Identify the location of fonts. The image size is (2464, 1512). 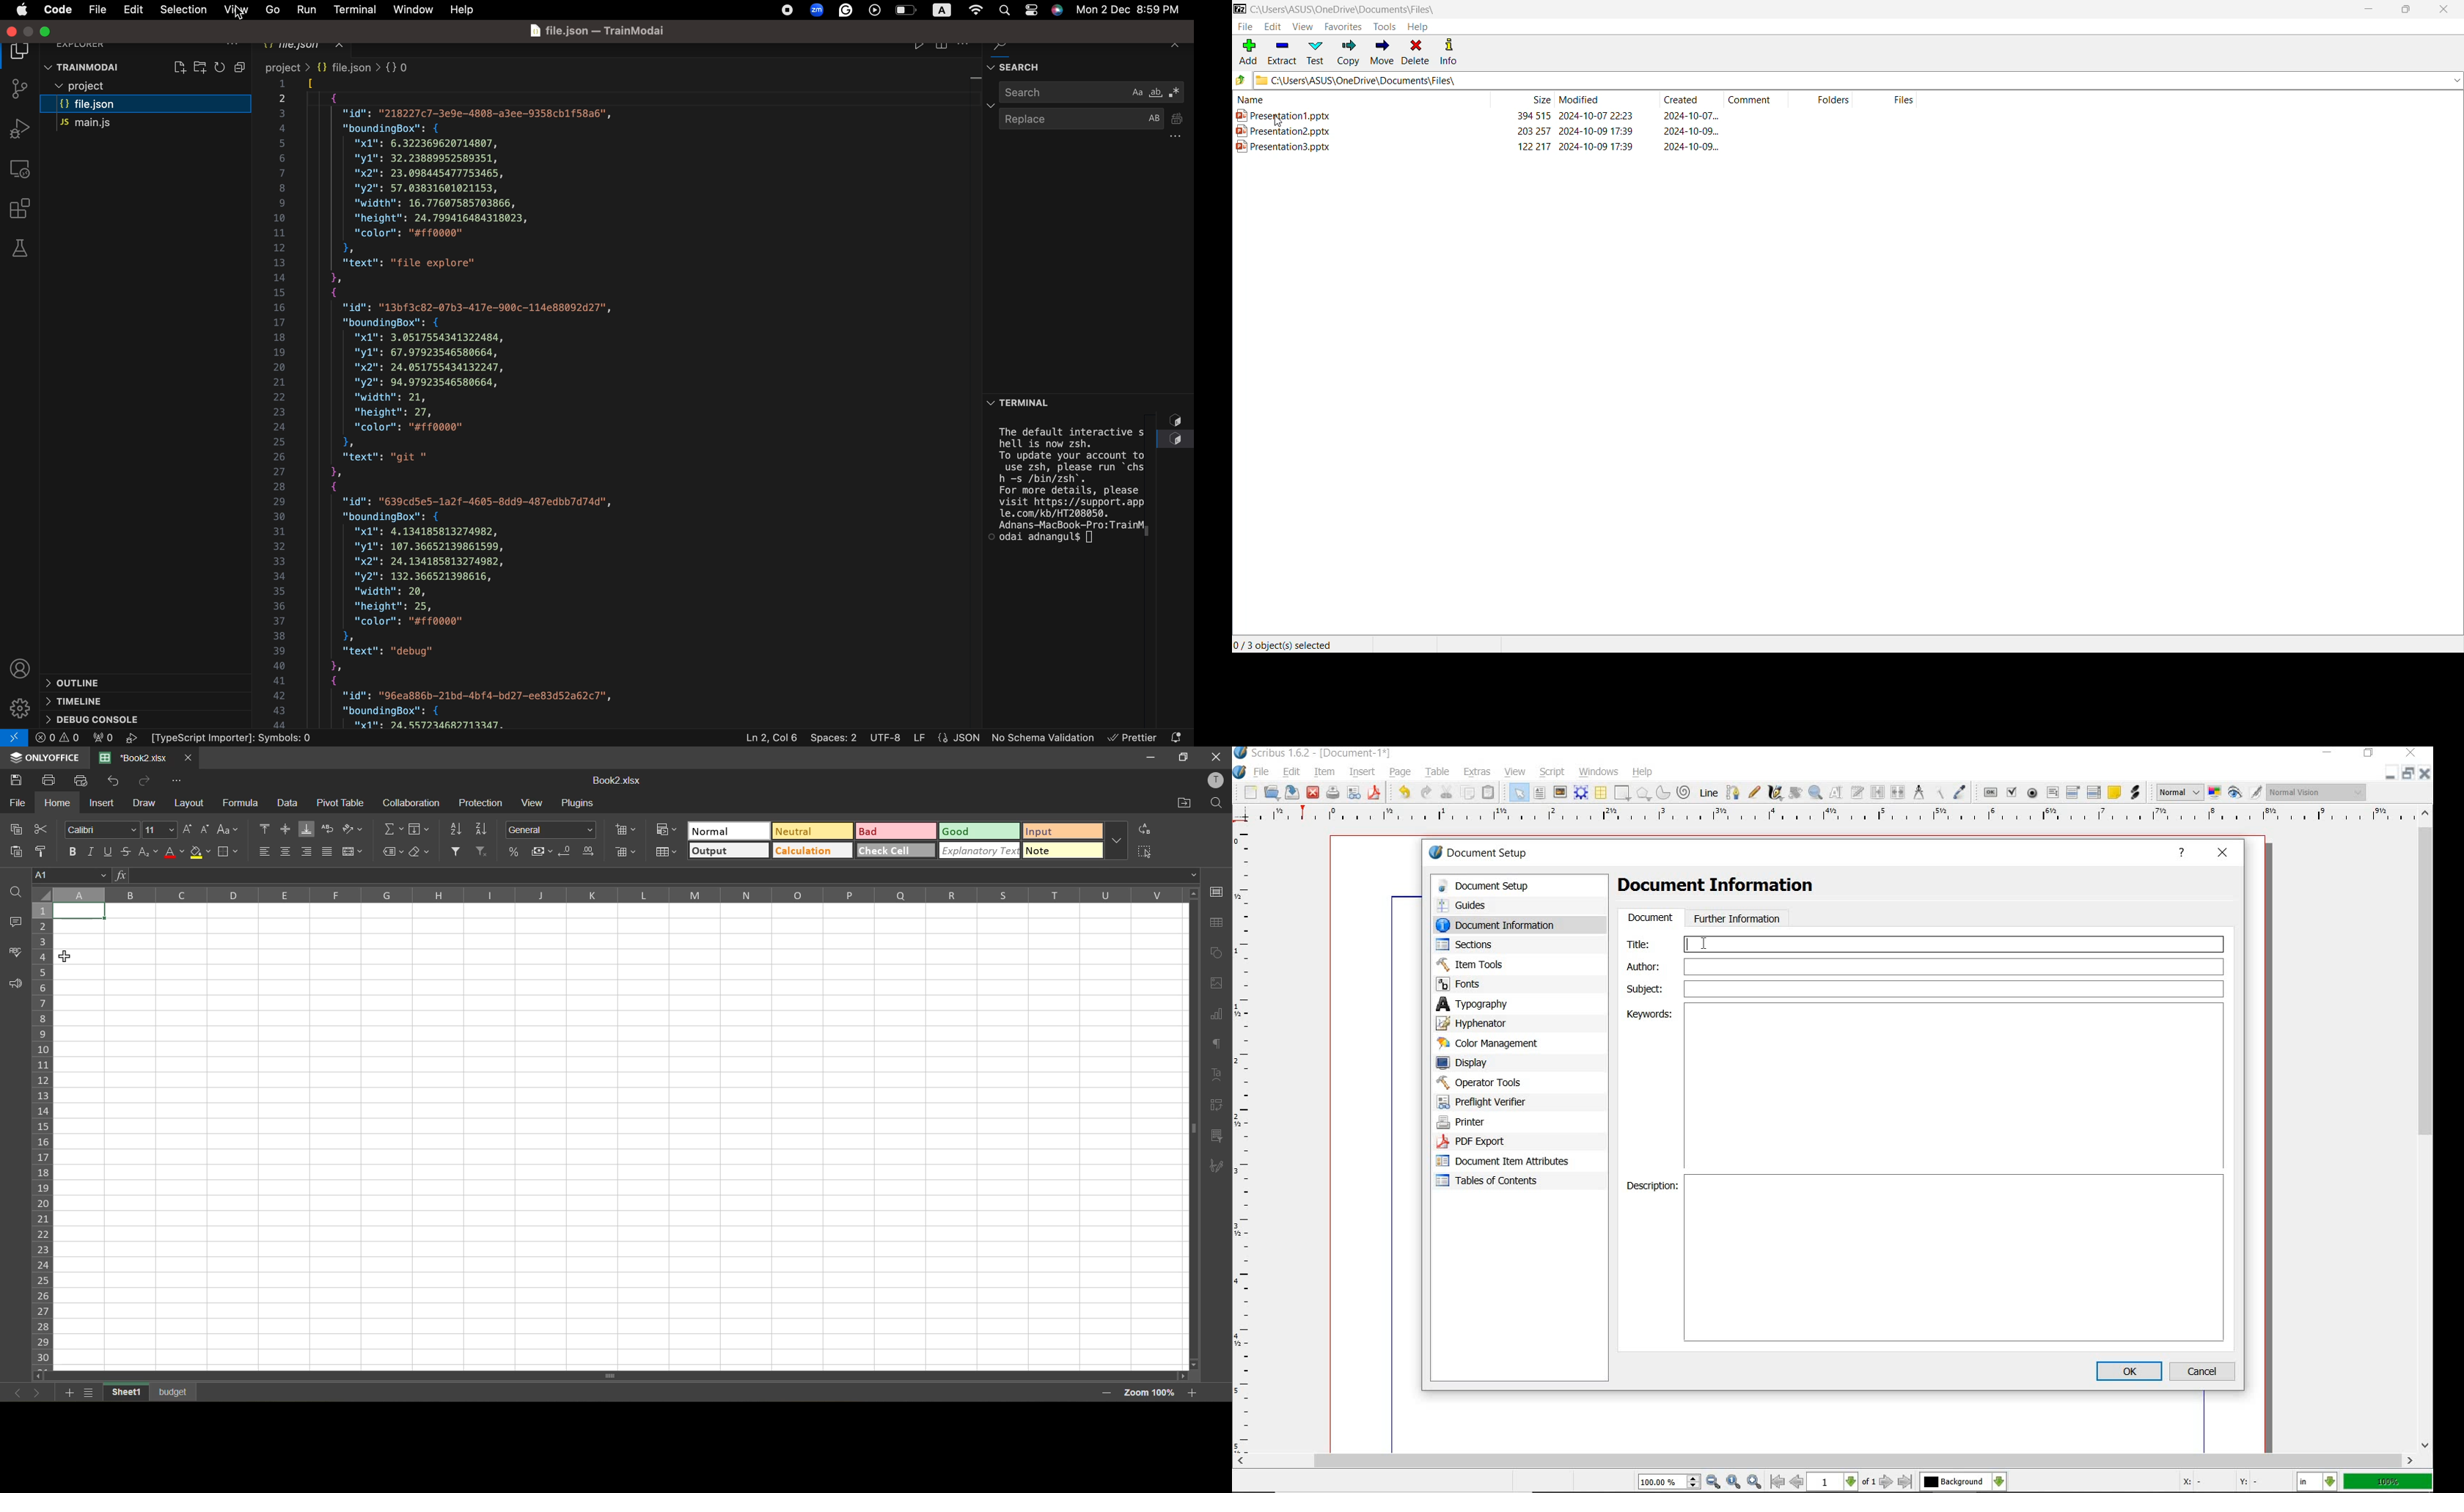
(1503, 985).